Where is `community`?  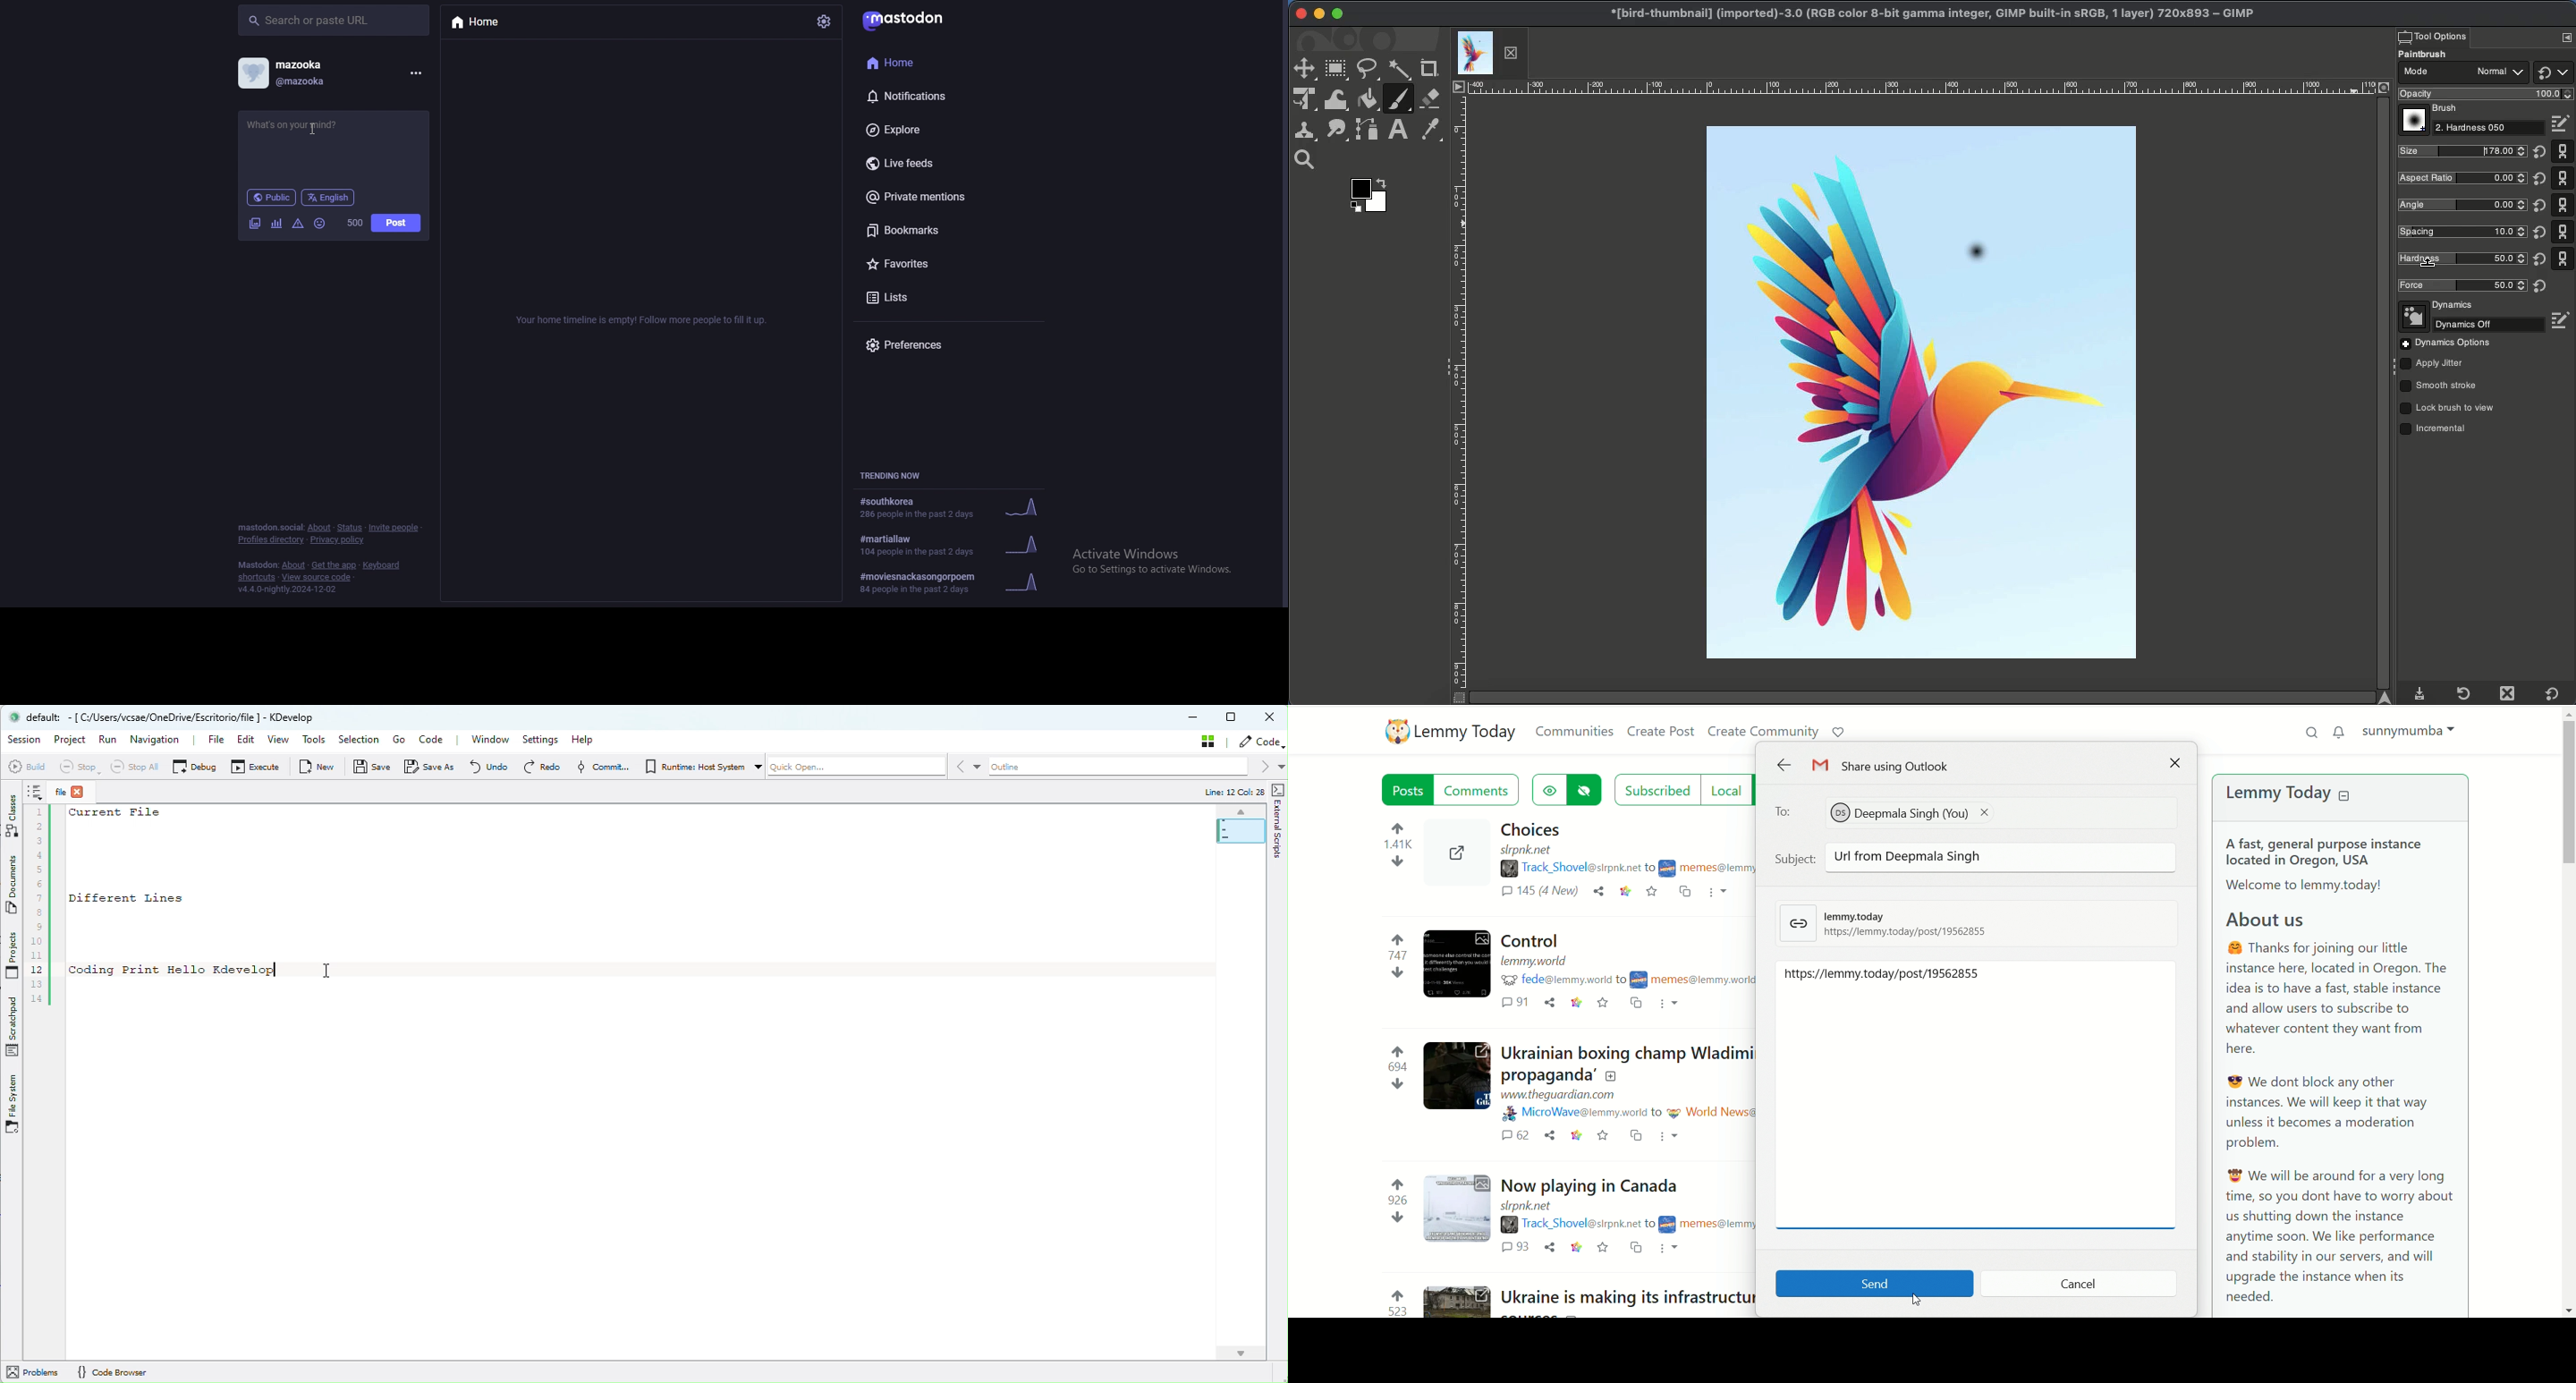 community is located at coordinates (1708, 867).